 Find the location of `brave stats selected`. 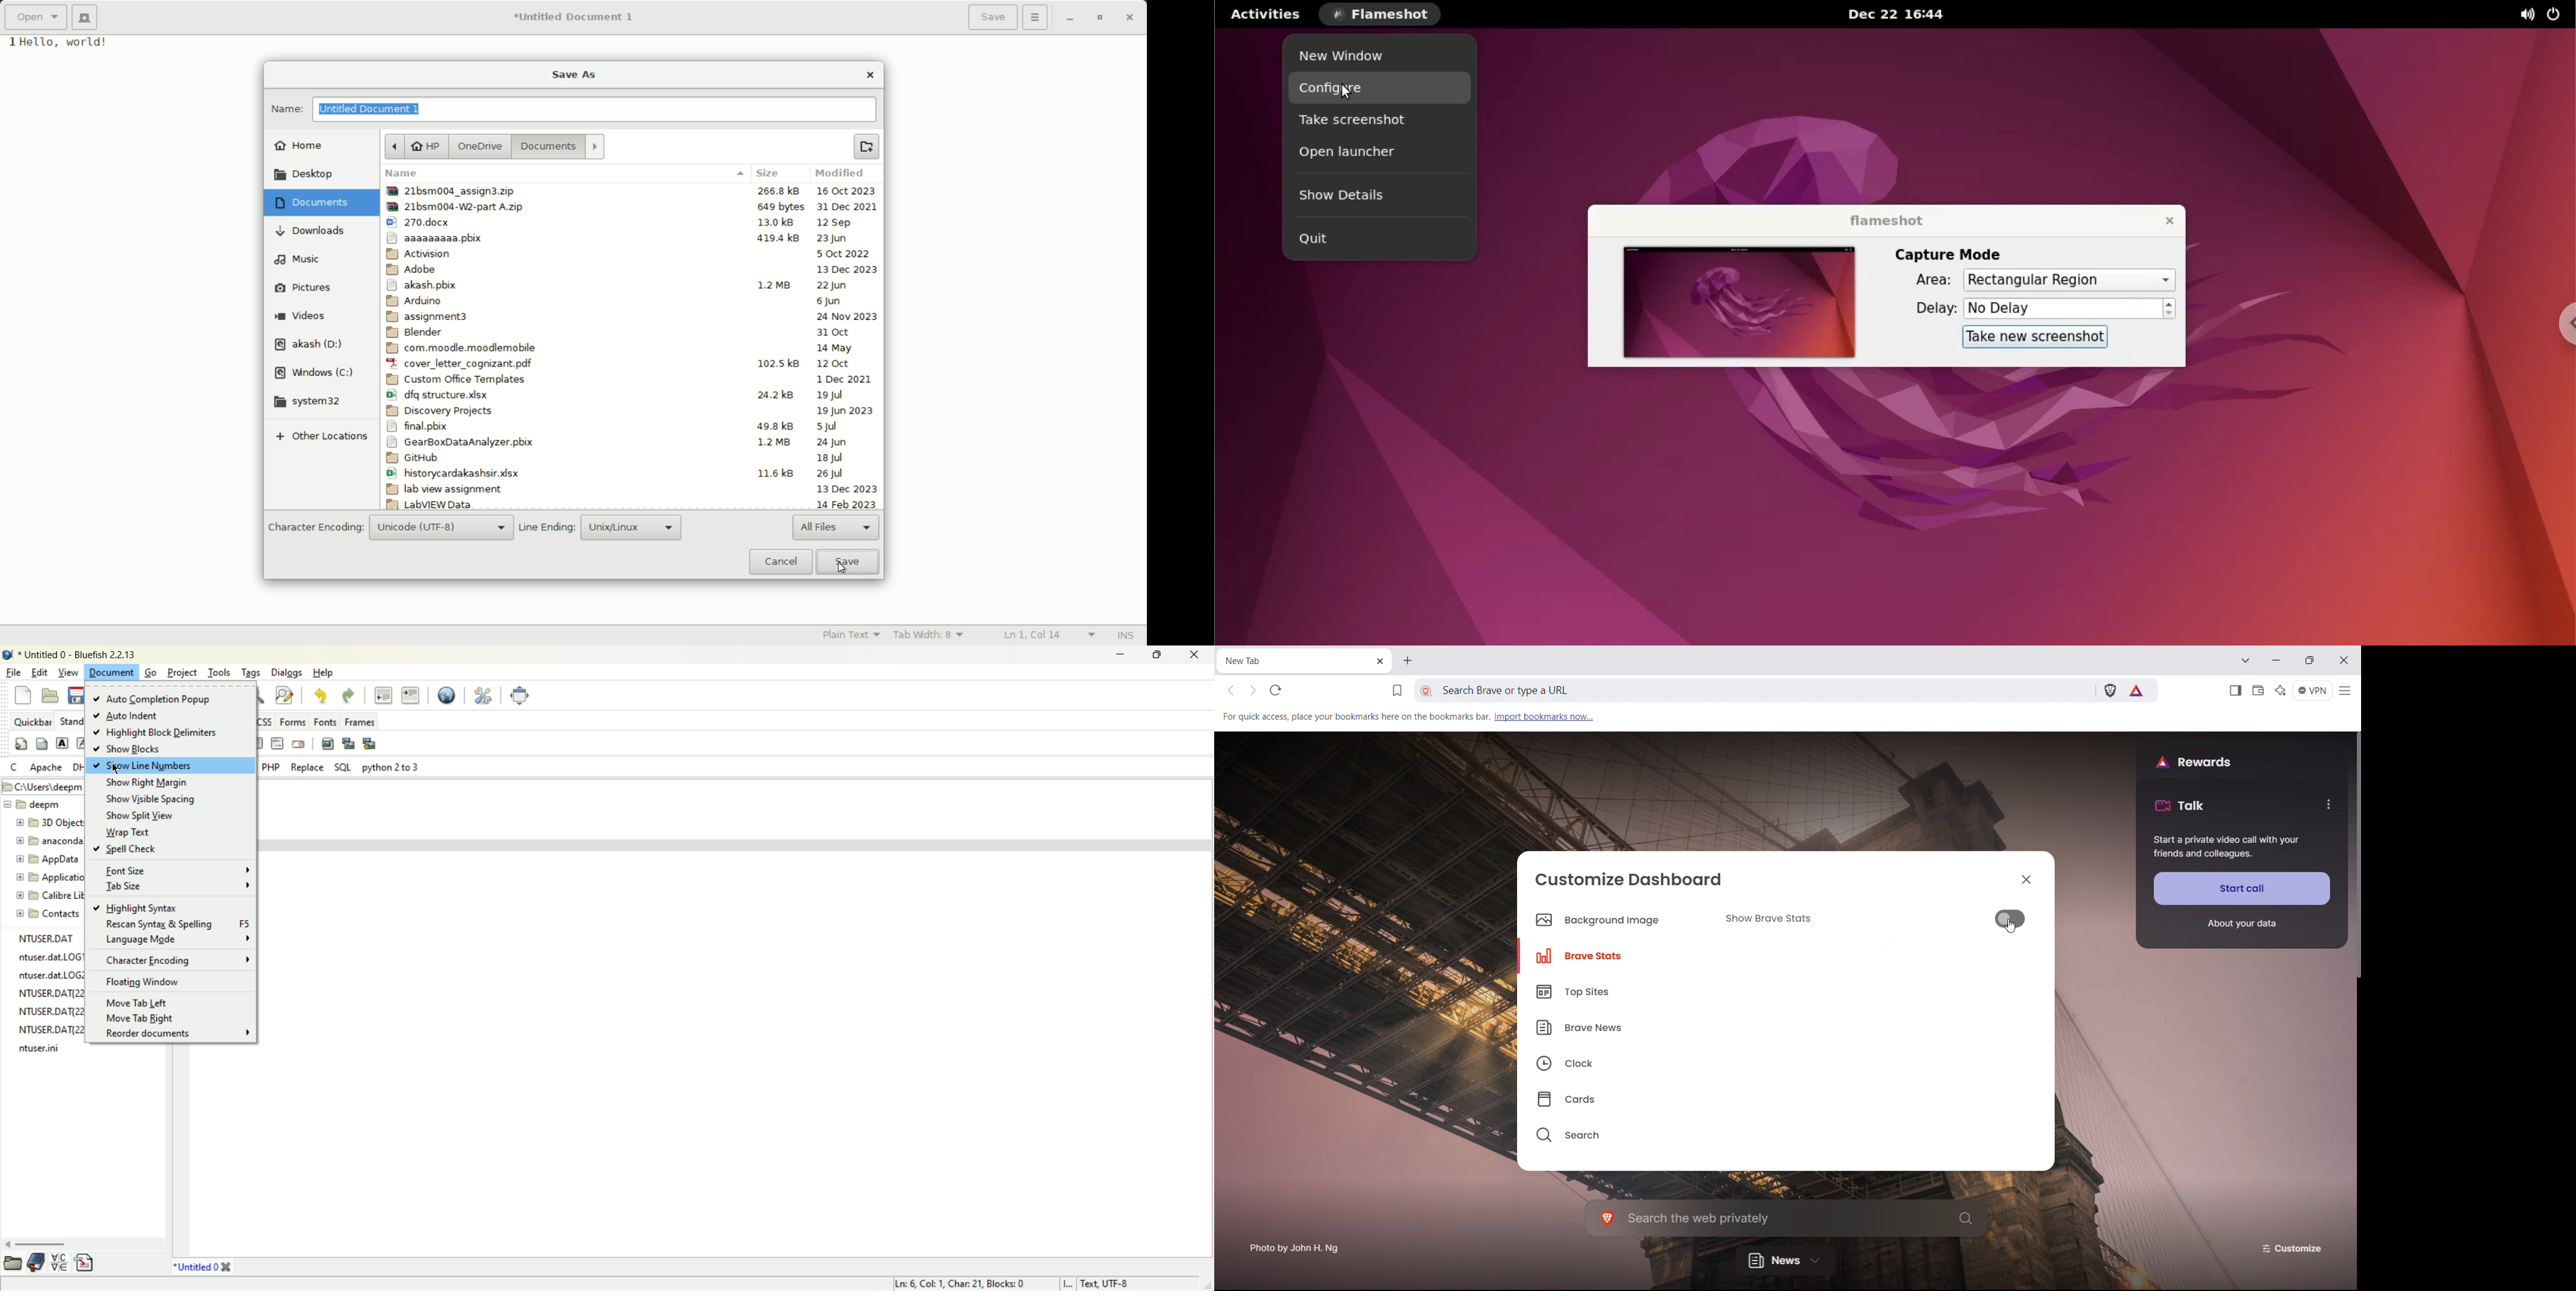

brave stats selected is located at coordinates (1606, 955).